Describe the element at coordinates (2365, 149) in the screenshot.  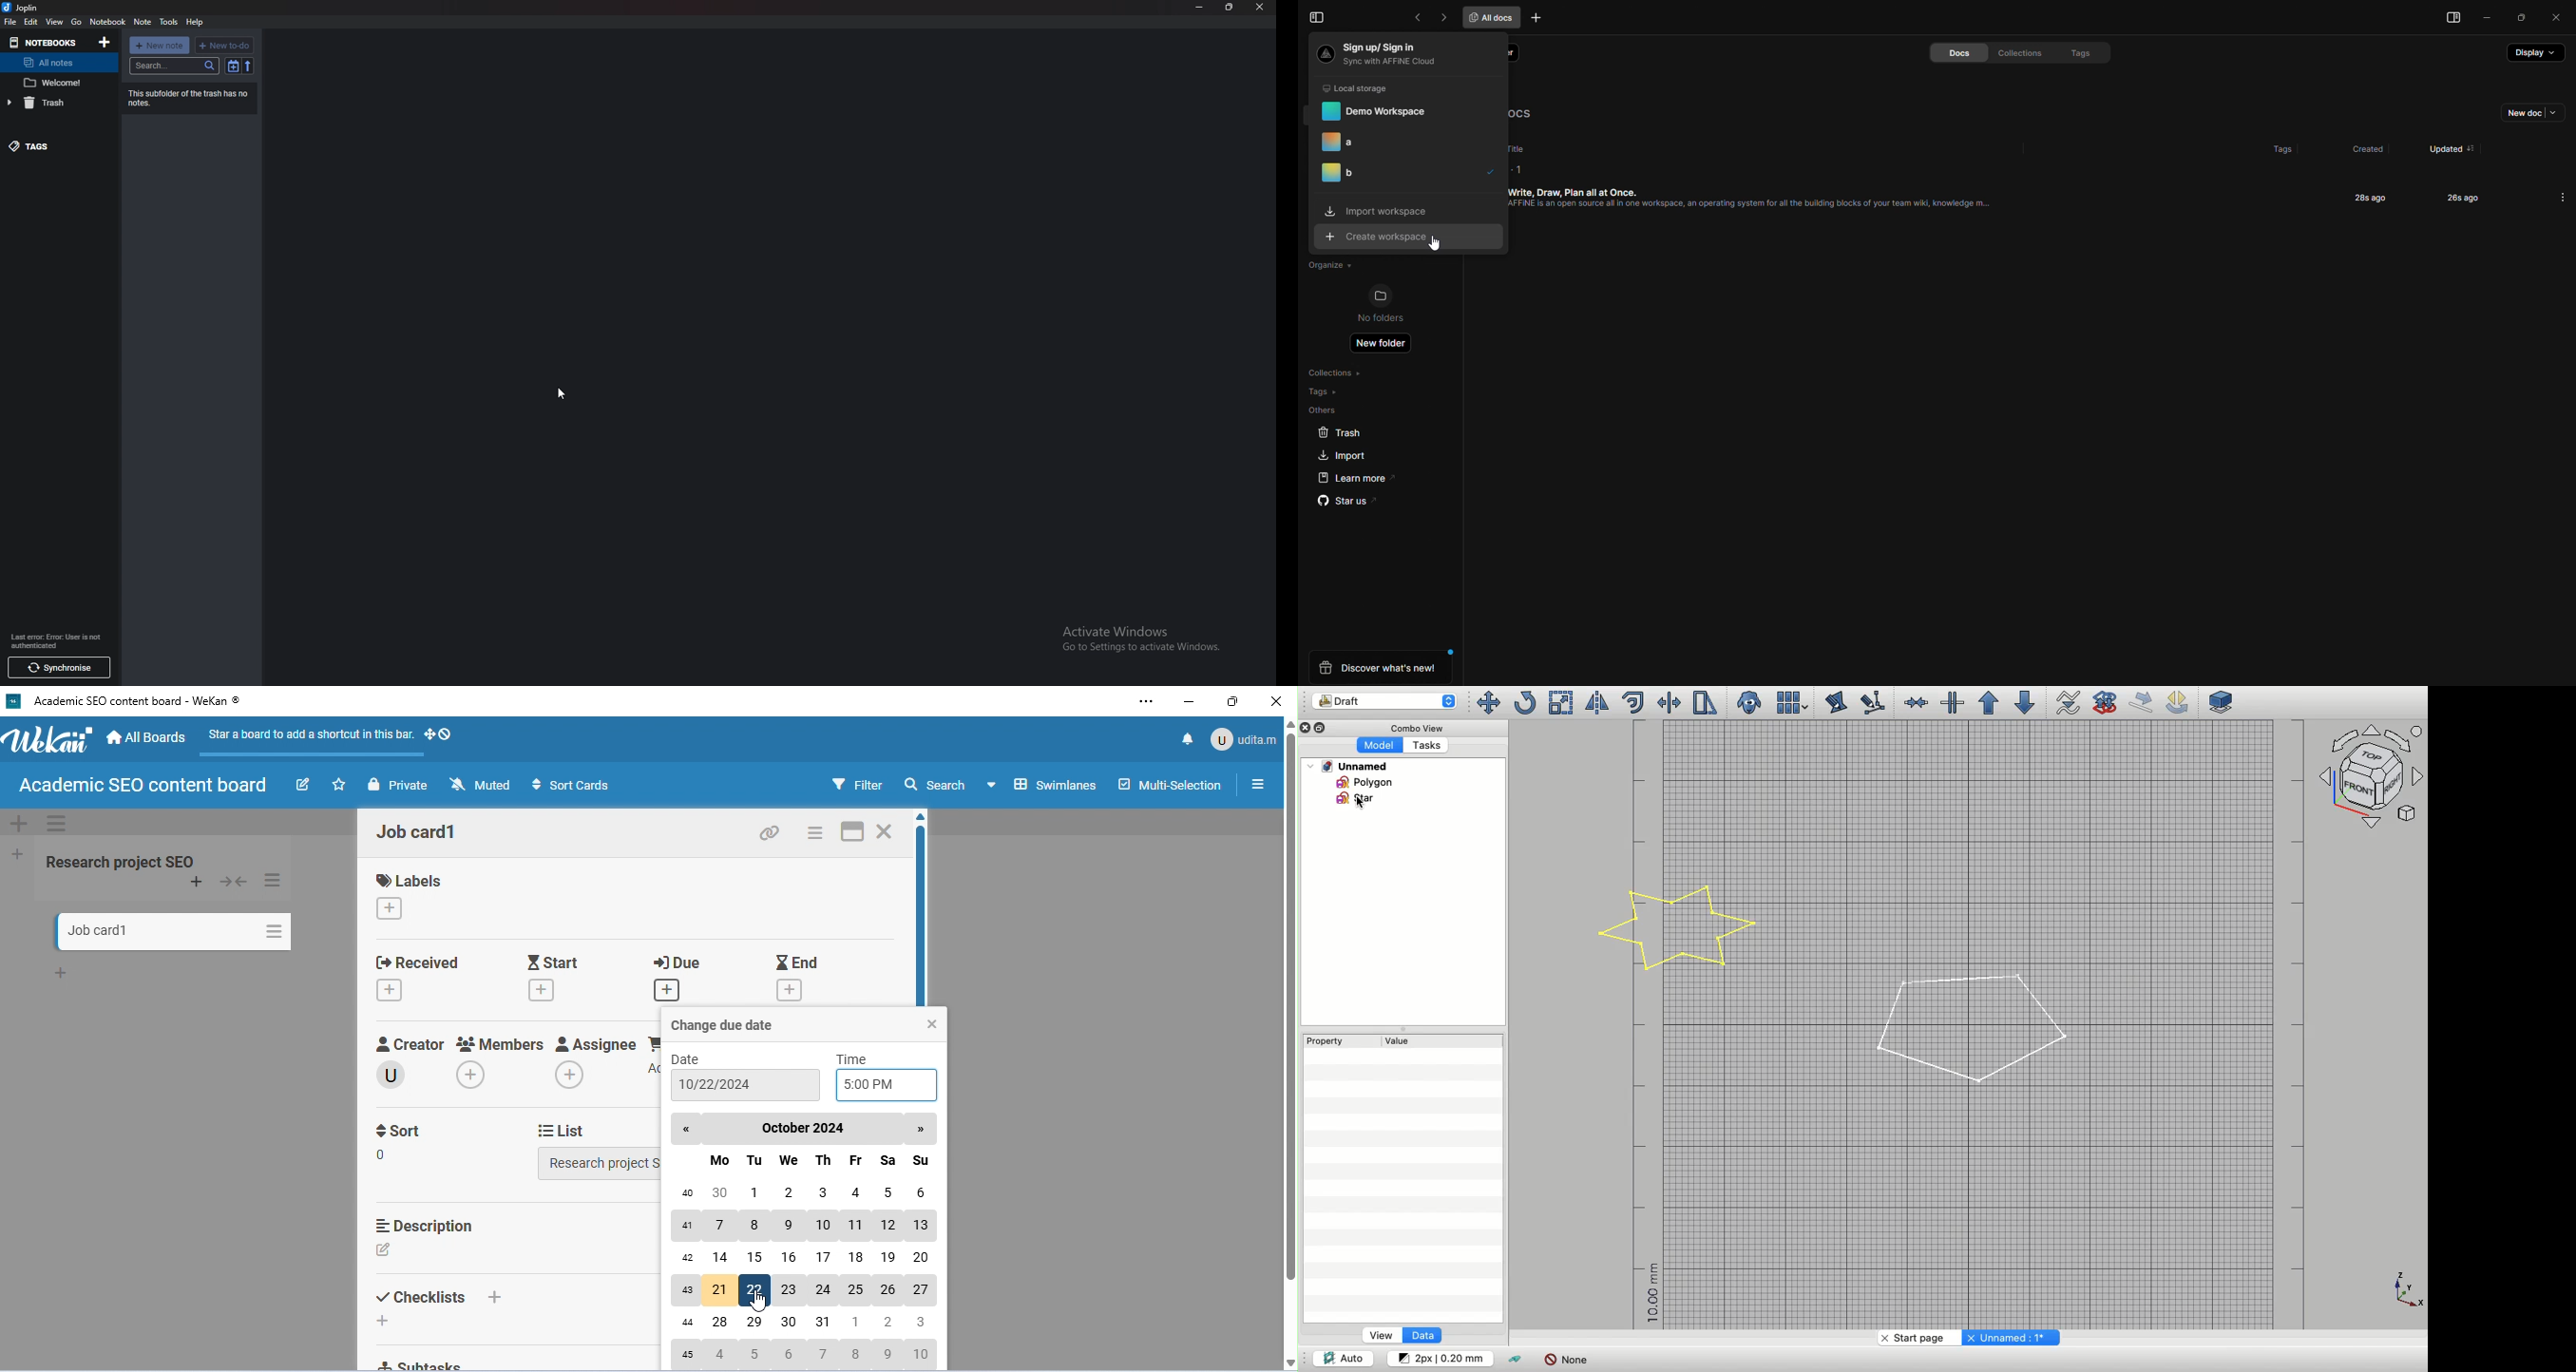
I see `created` at that location.